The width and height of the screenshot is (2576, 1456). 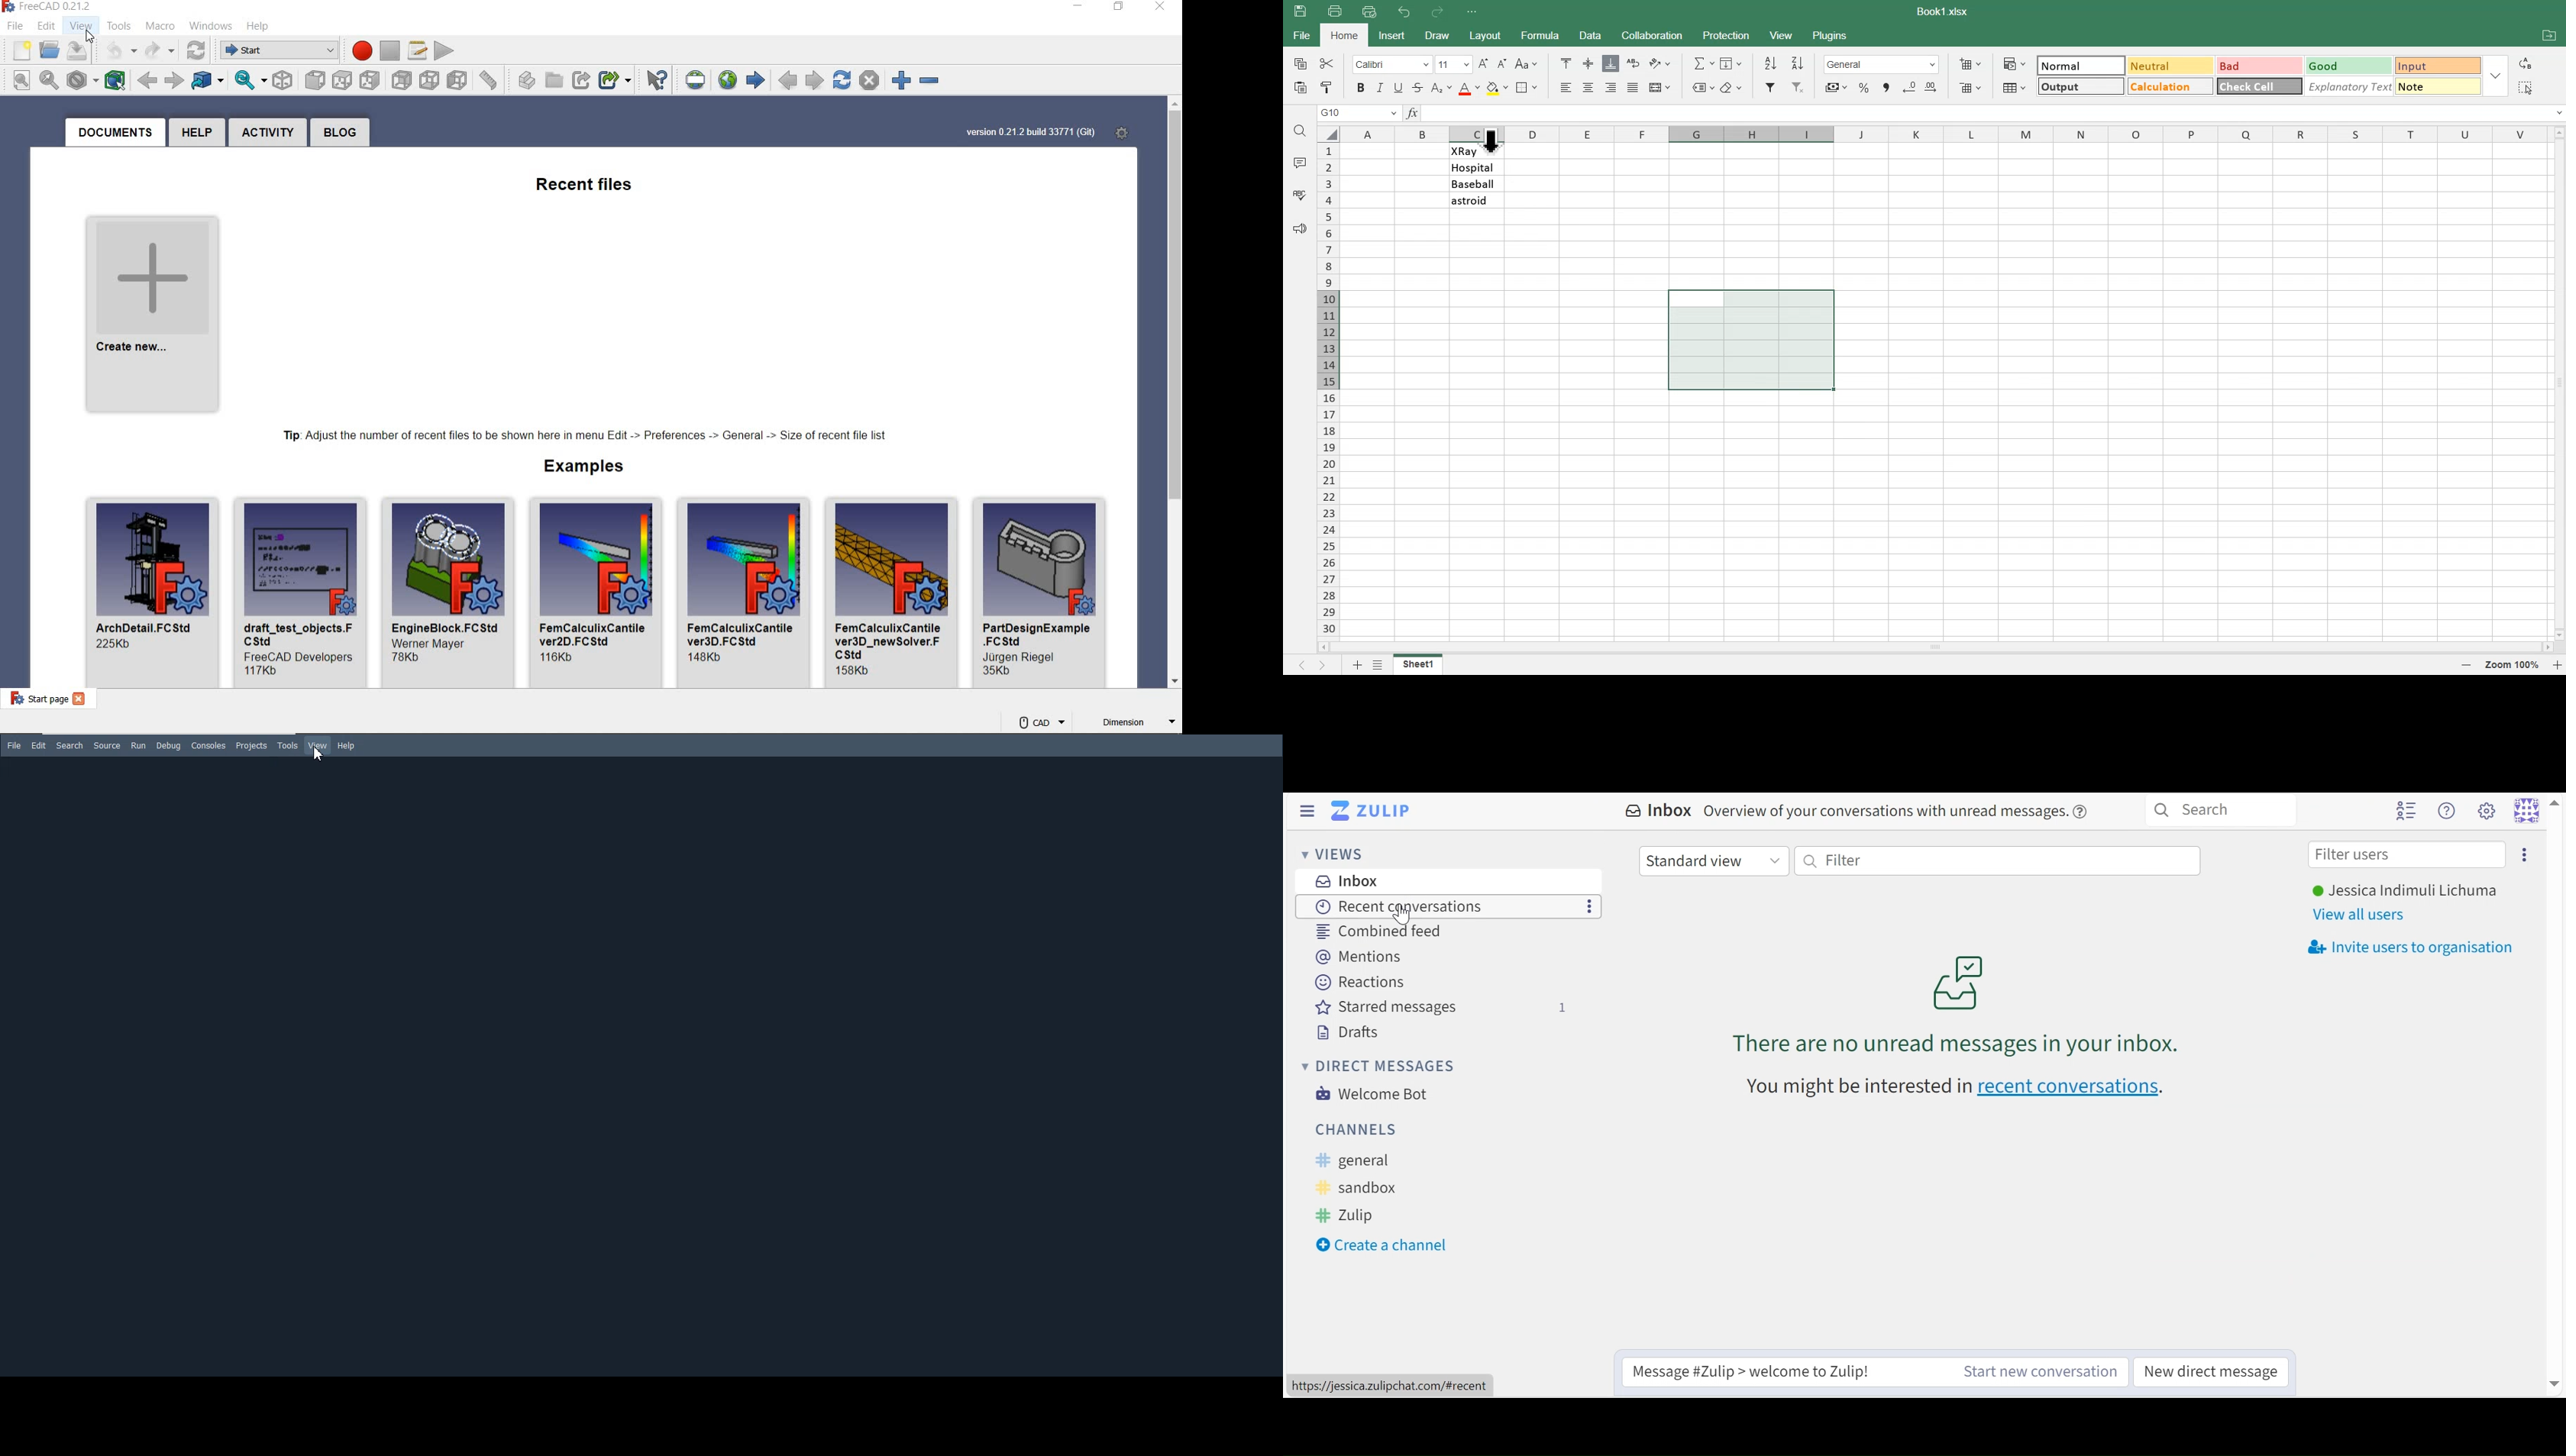 I want to click on Layout, so click(x=1484, y=35).